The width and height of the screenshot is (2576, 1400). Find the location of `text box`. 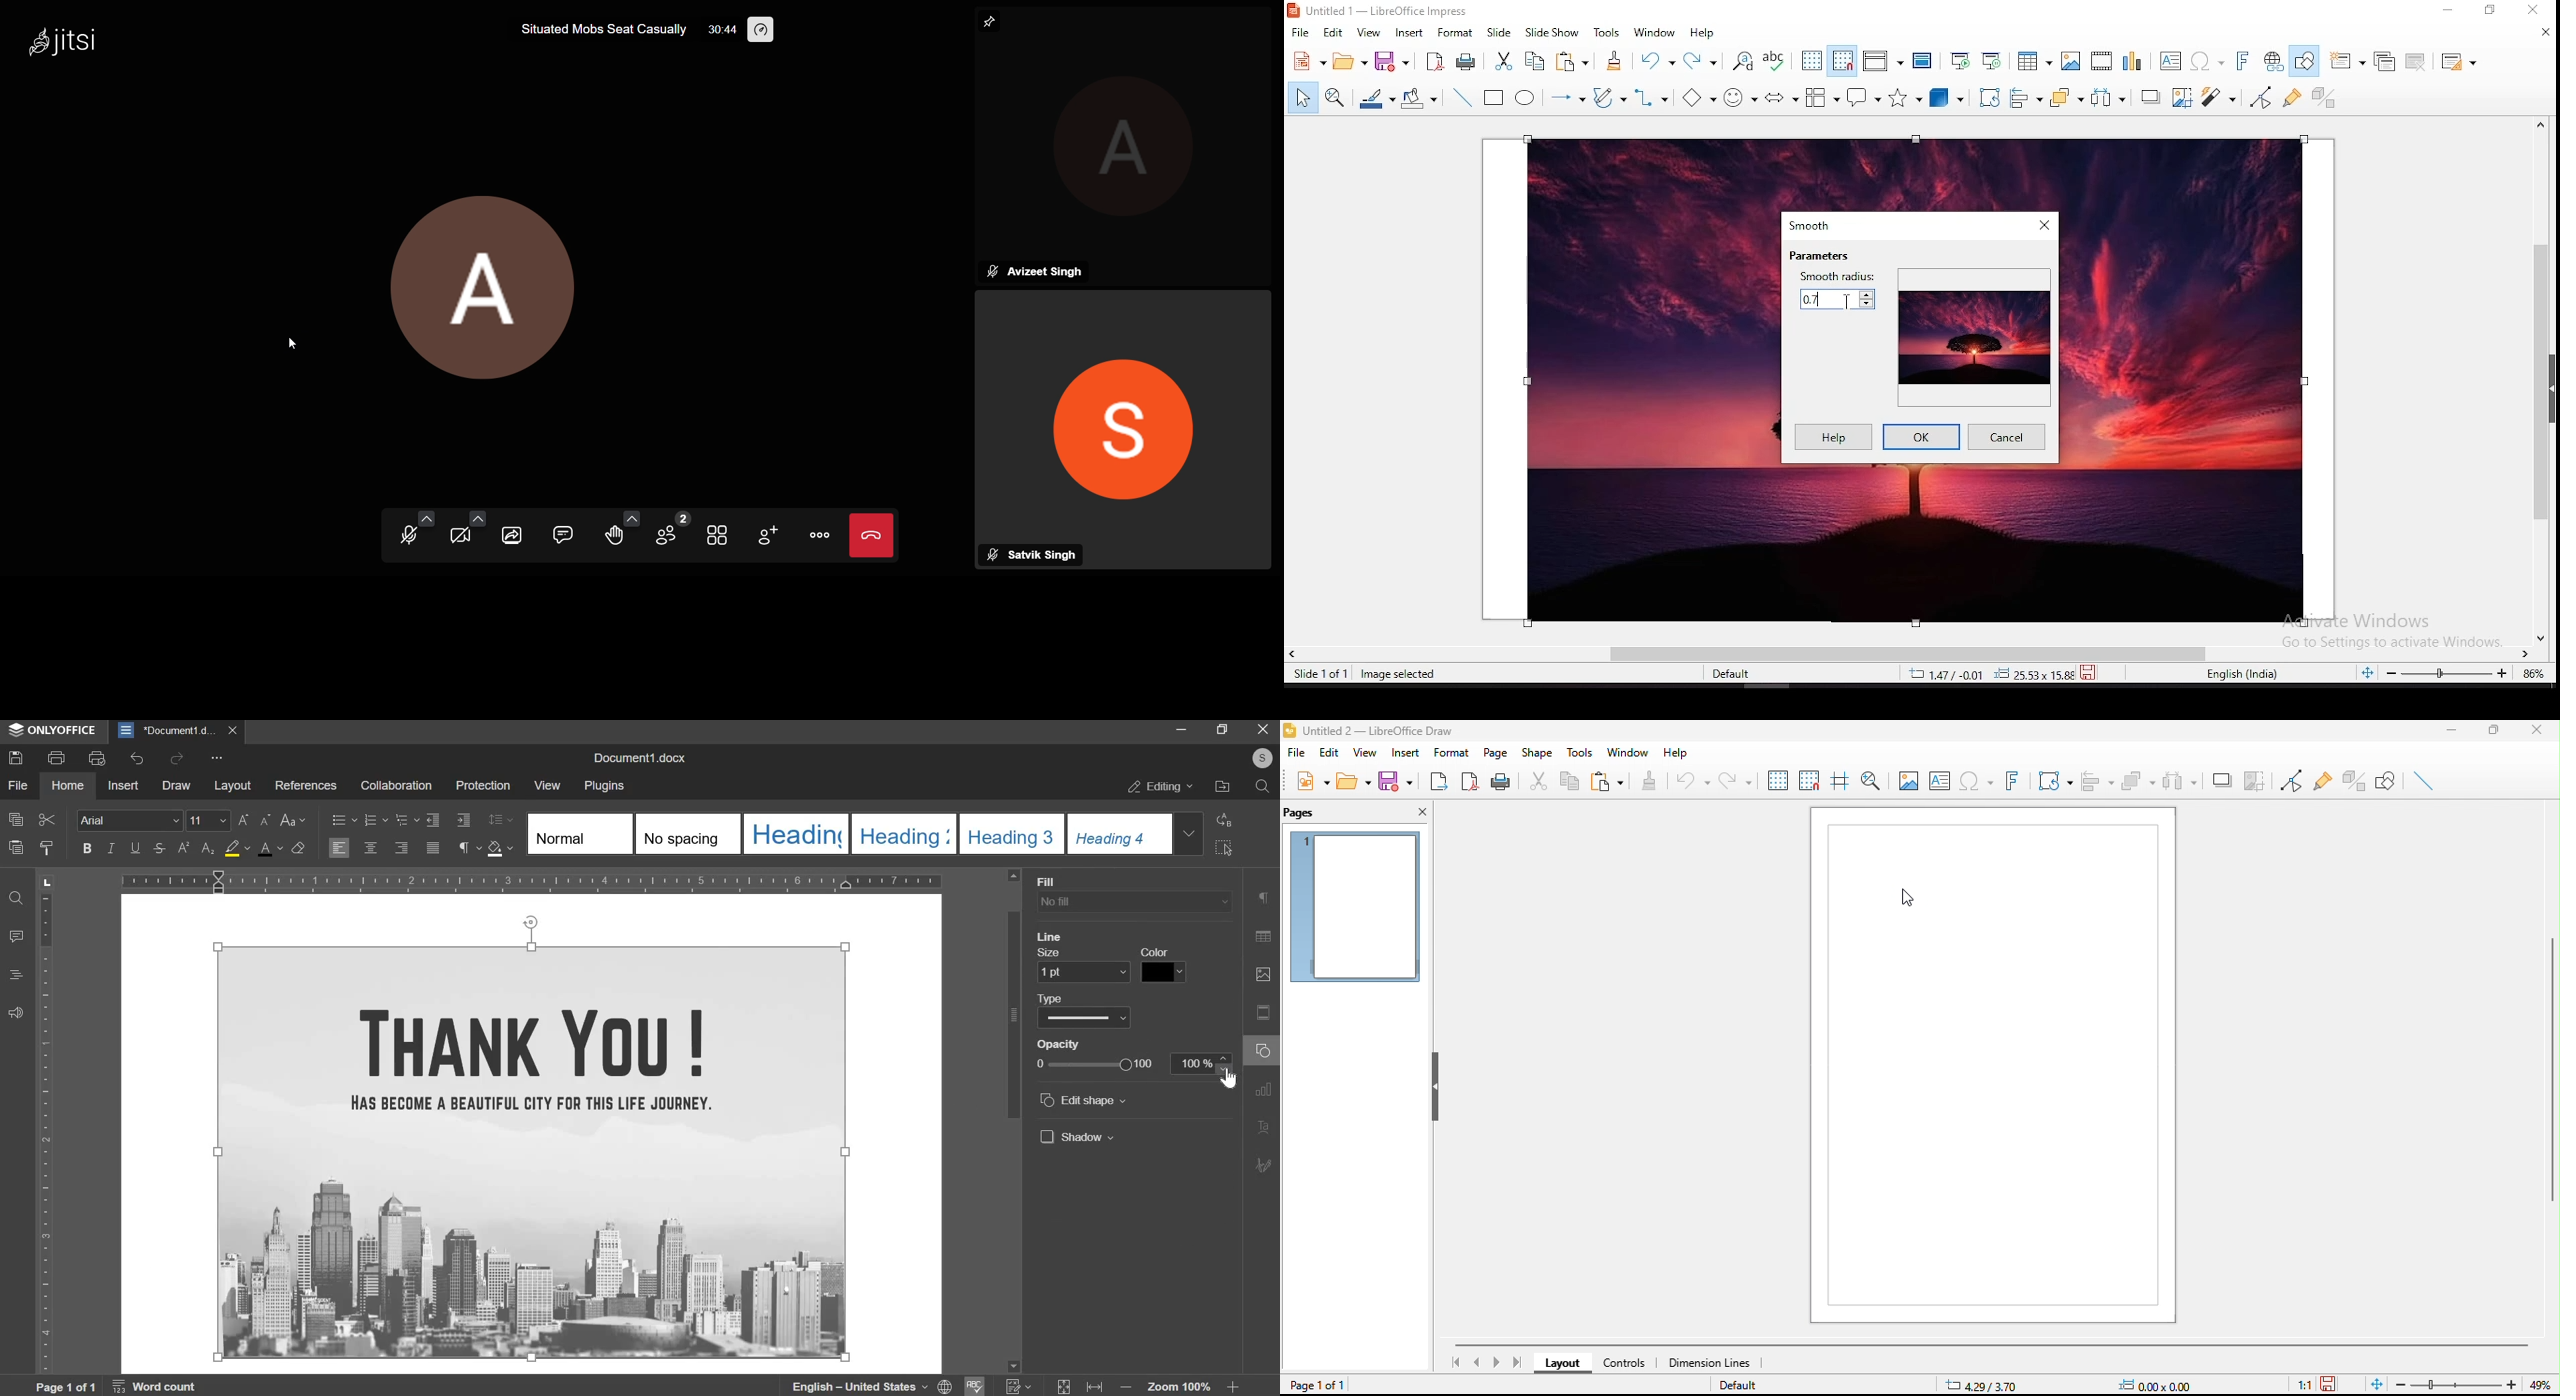

text box is located at coordinates (2170, 61).